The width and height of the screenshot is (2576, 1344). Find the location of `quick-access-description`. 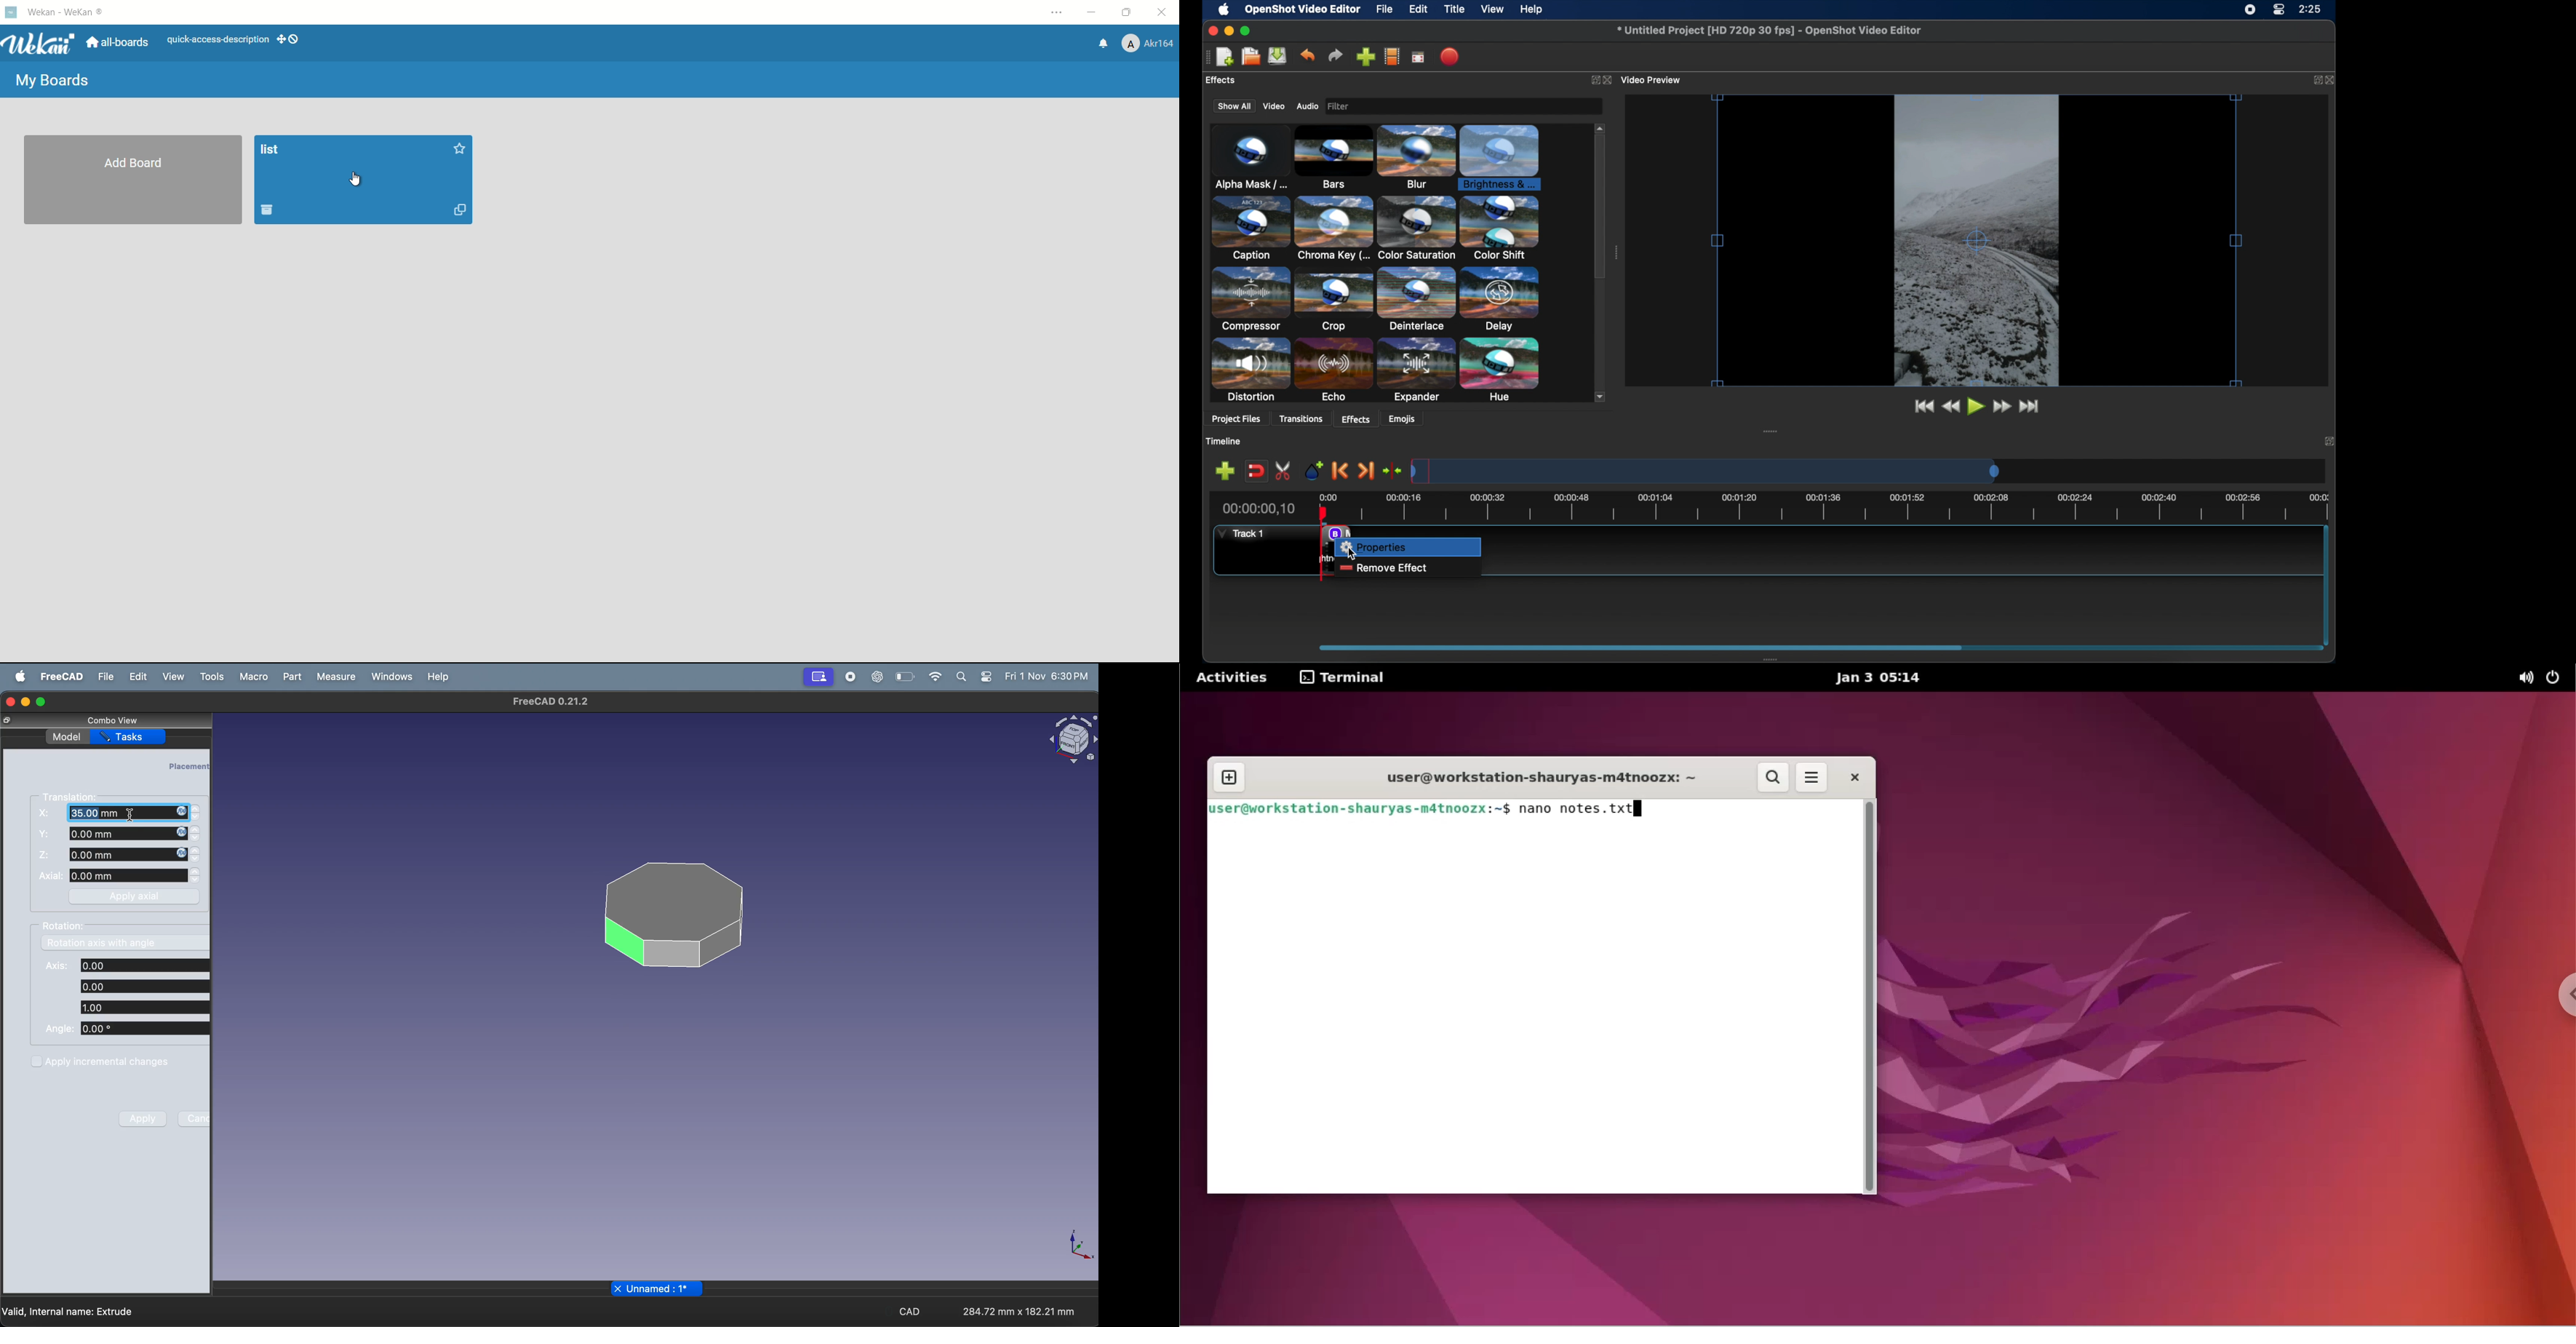

quick-access-description is located at coordinates (218, 39).